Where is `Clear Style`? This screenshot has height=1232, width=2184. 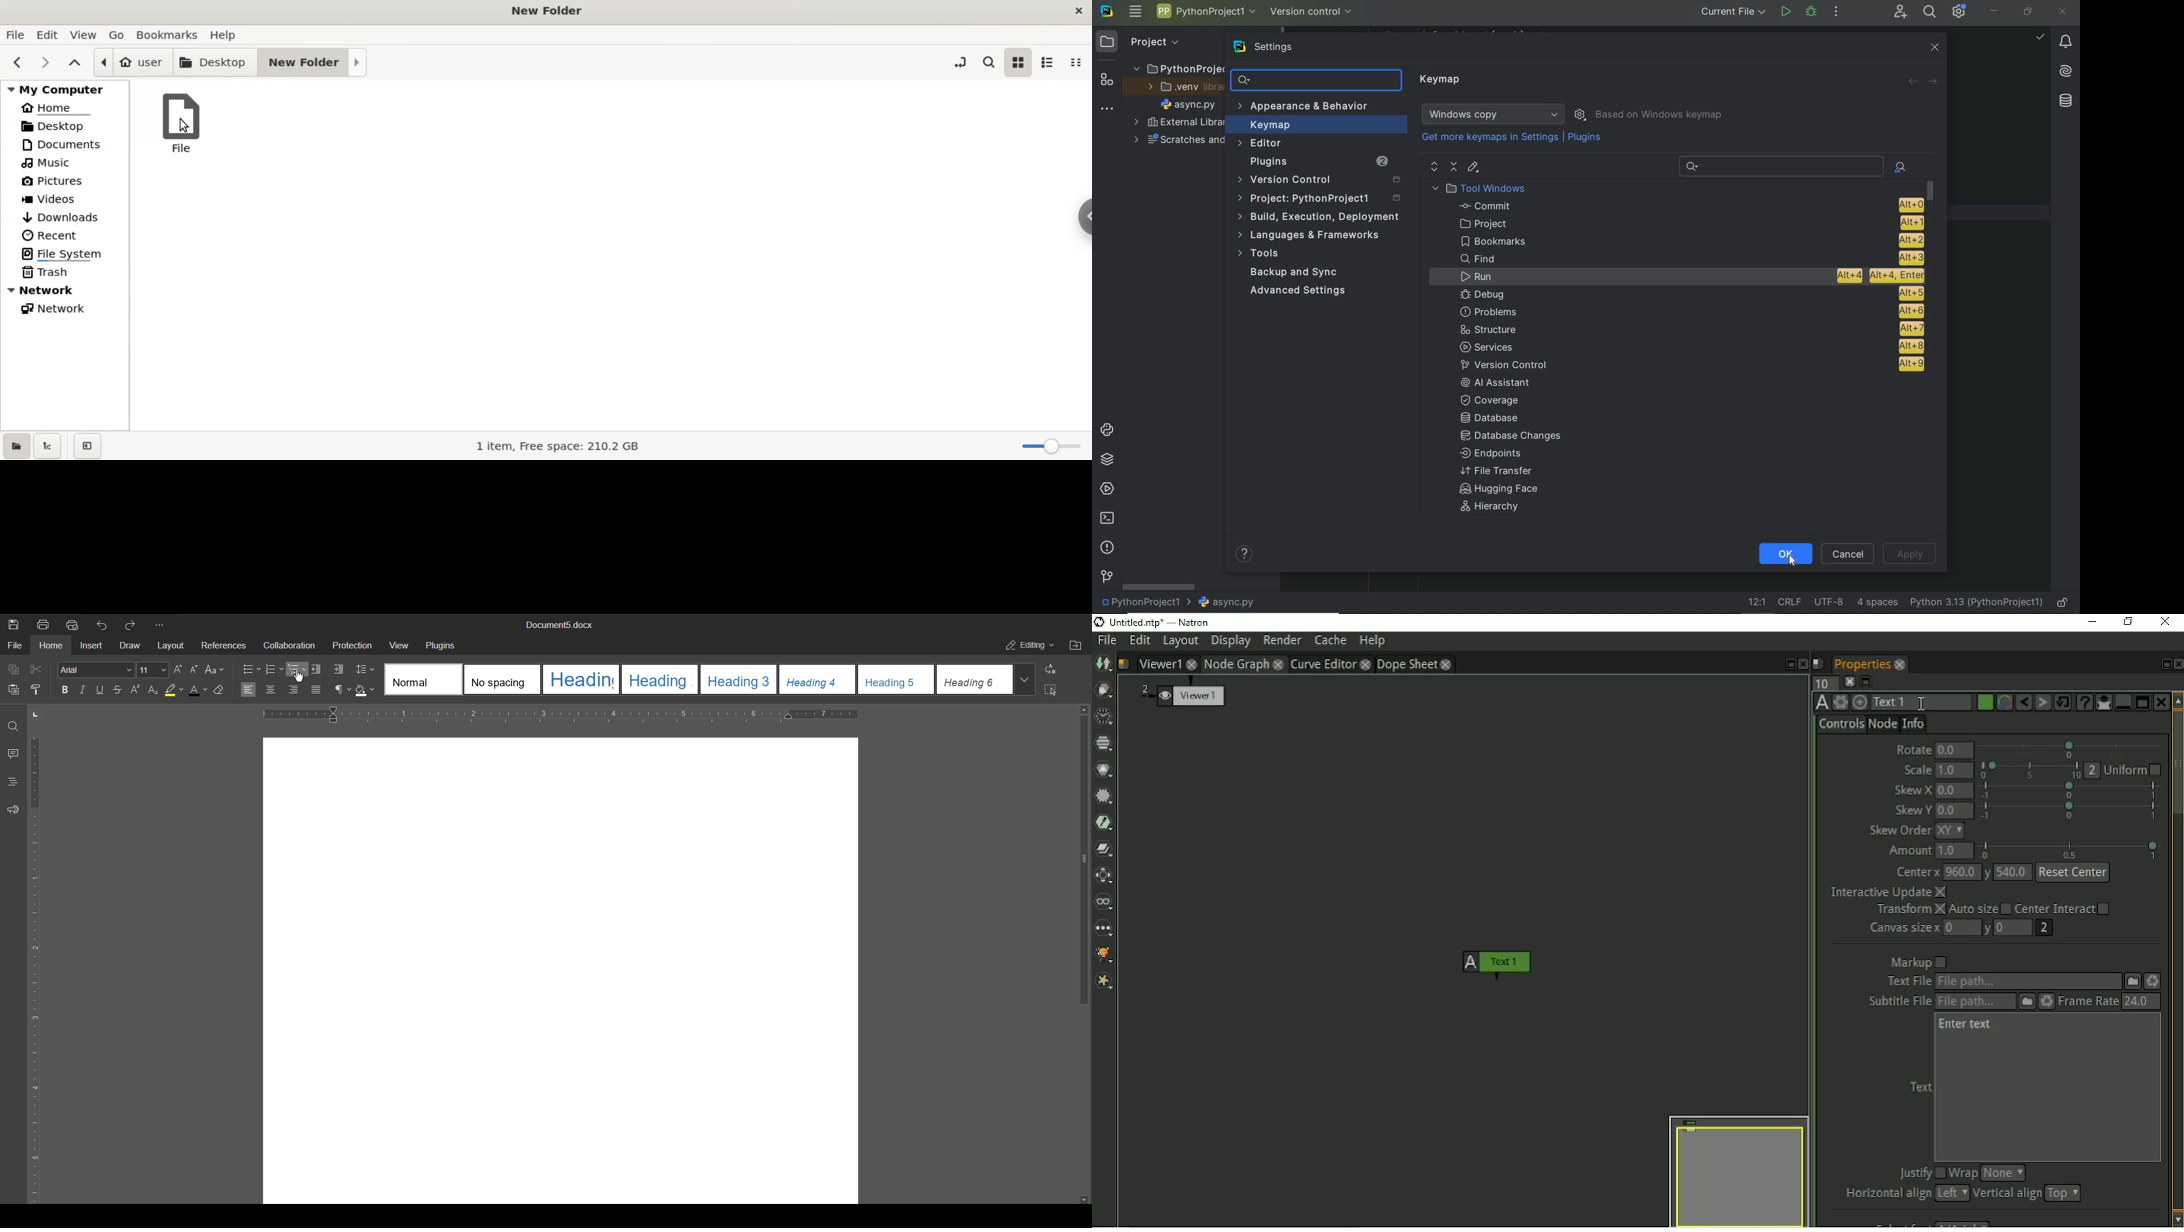
Clear Style is located at coordinates (221, 689).